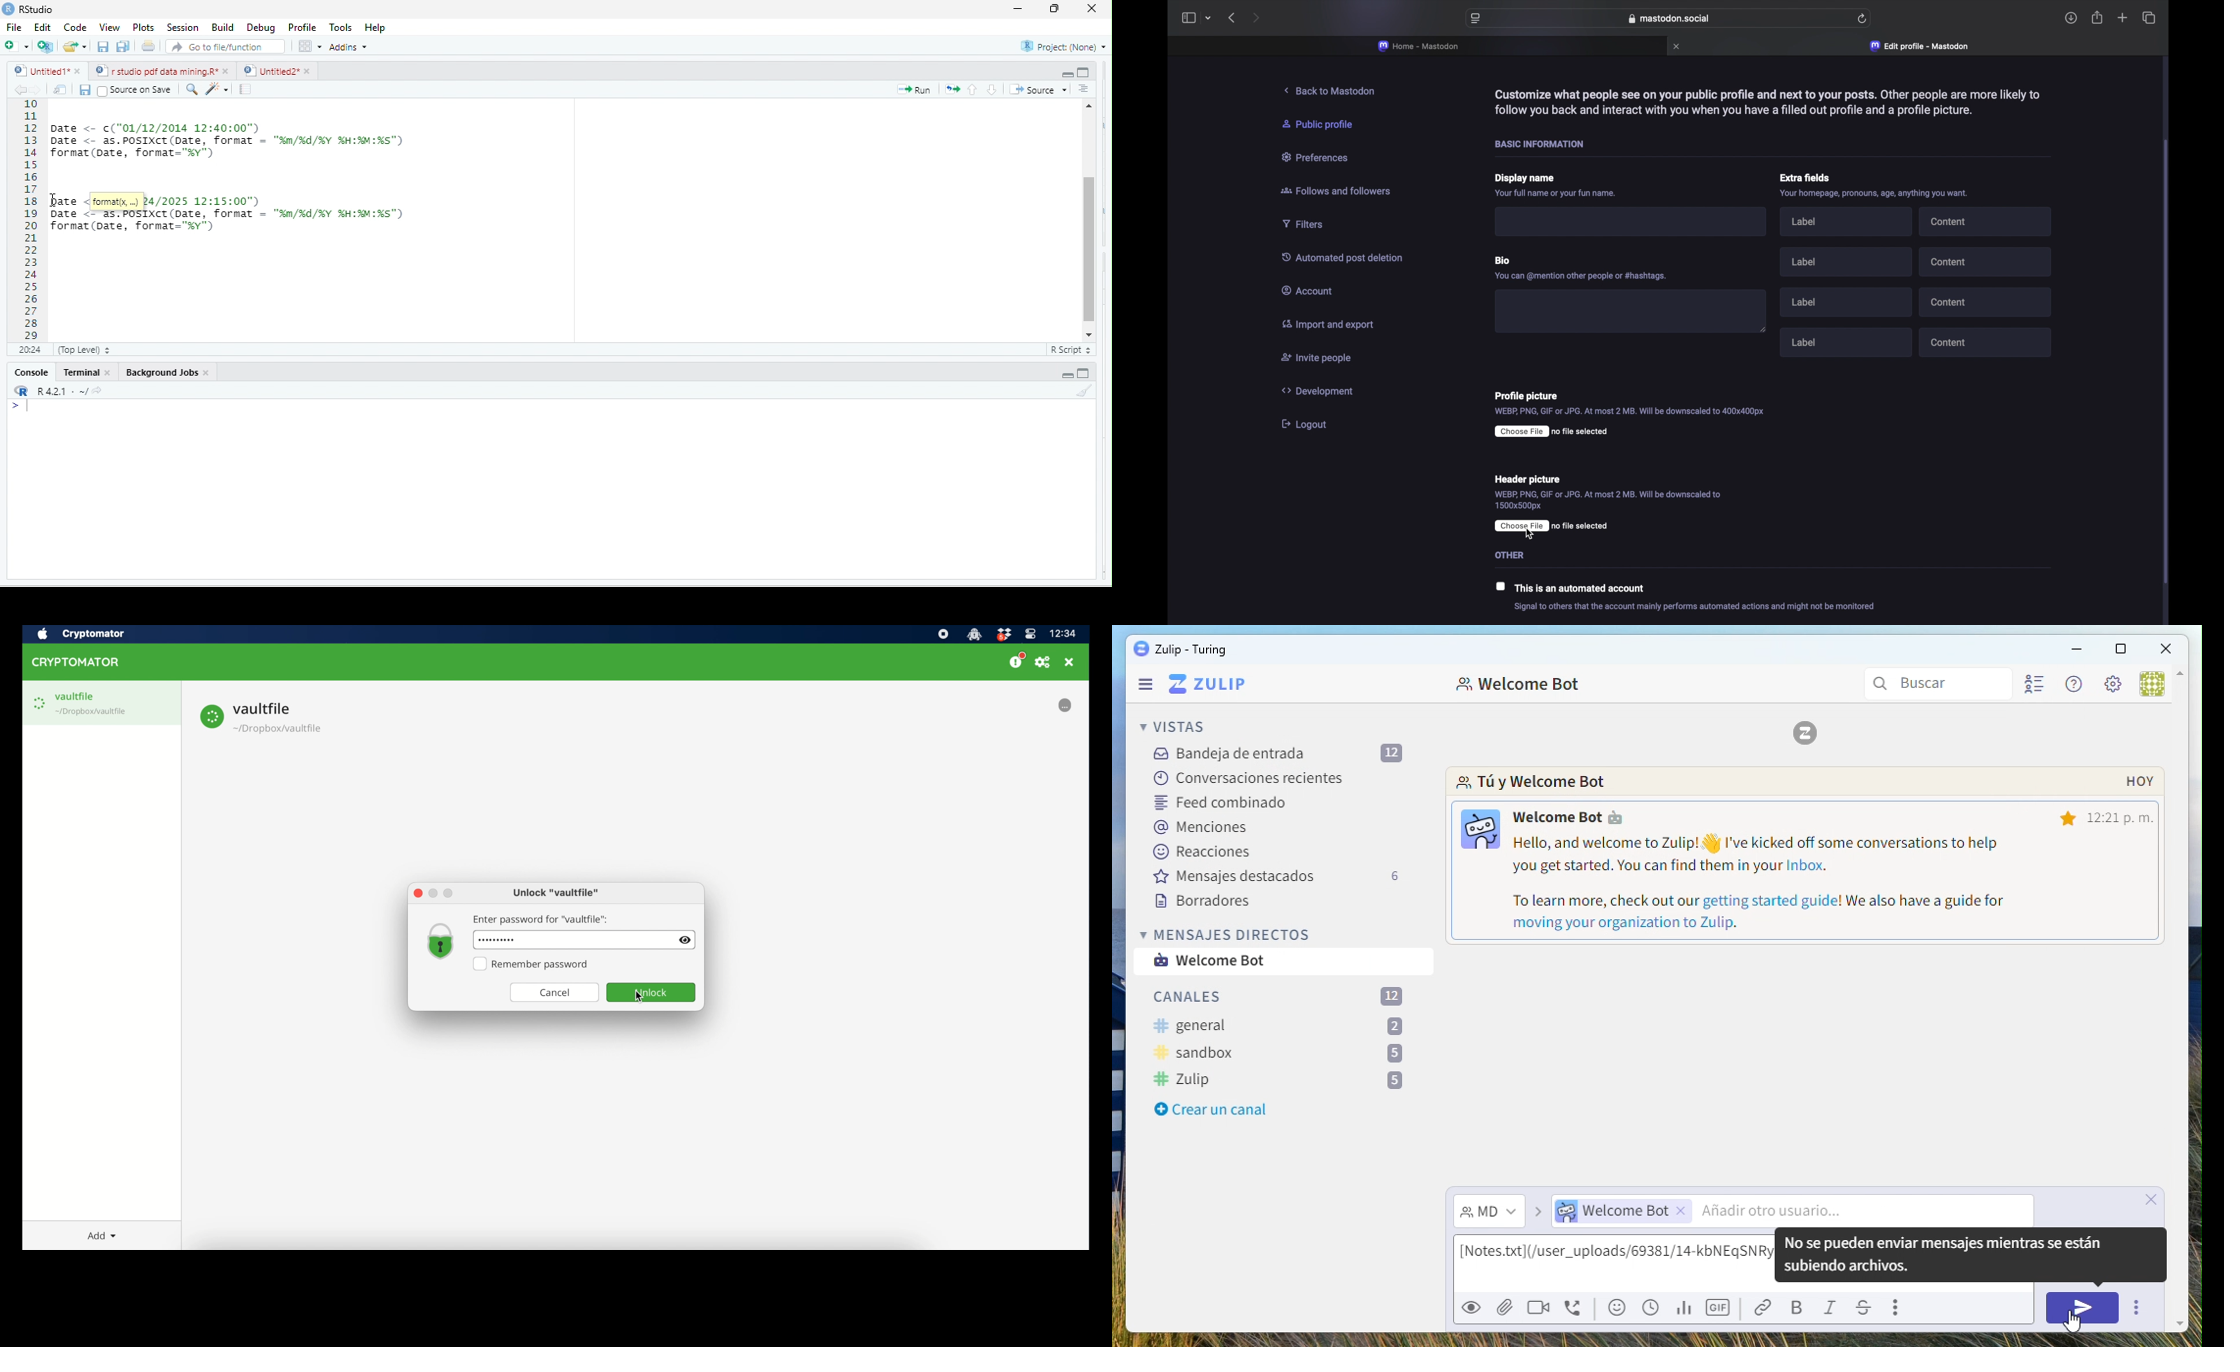  What do you see at coordinates (221, 49) in the screenshot?
I see `go to file/function` at bounding box center [221, 49].